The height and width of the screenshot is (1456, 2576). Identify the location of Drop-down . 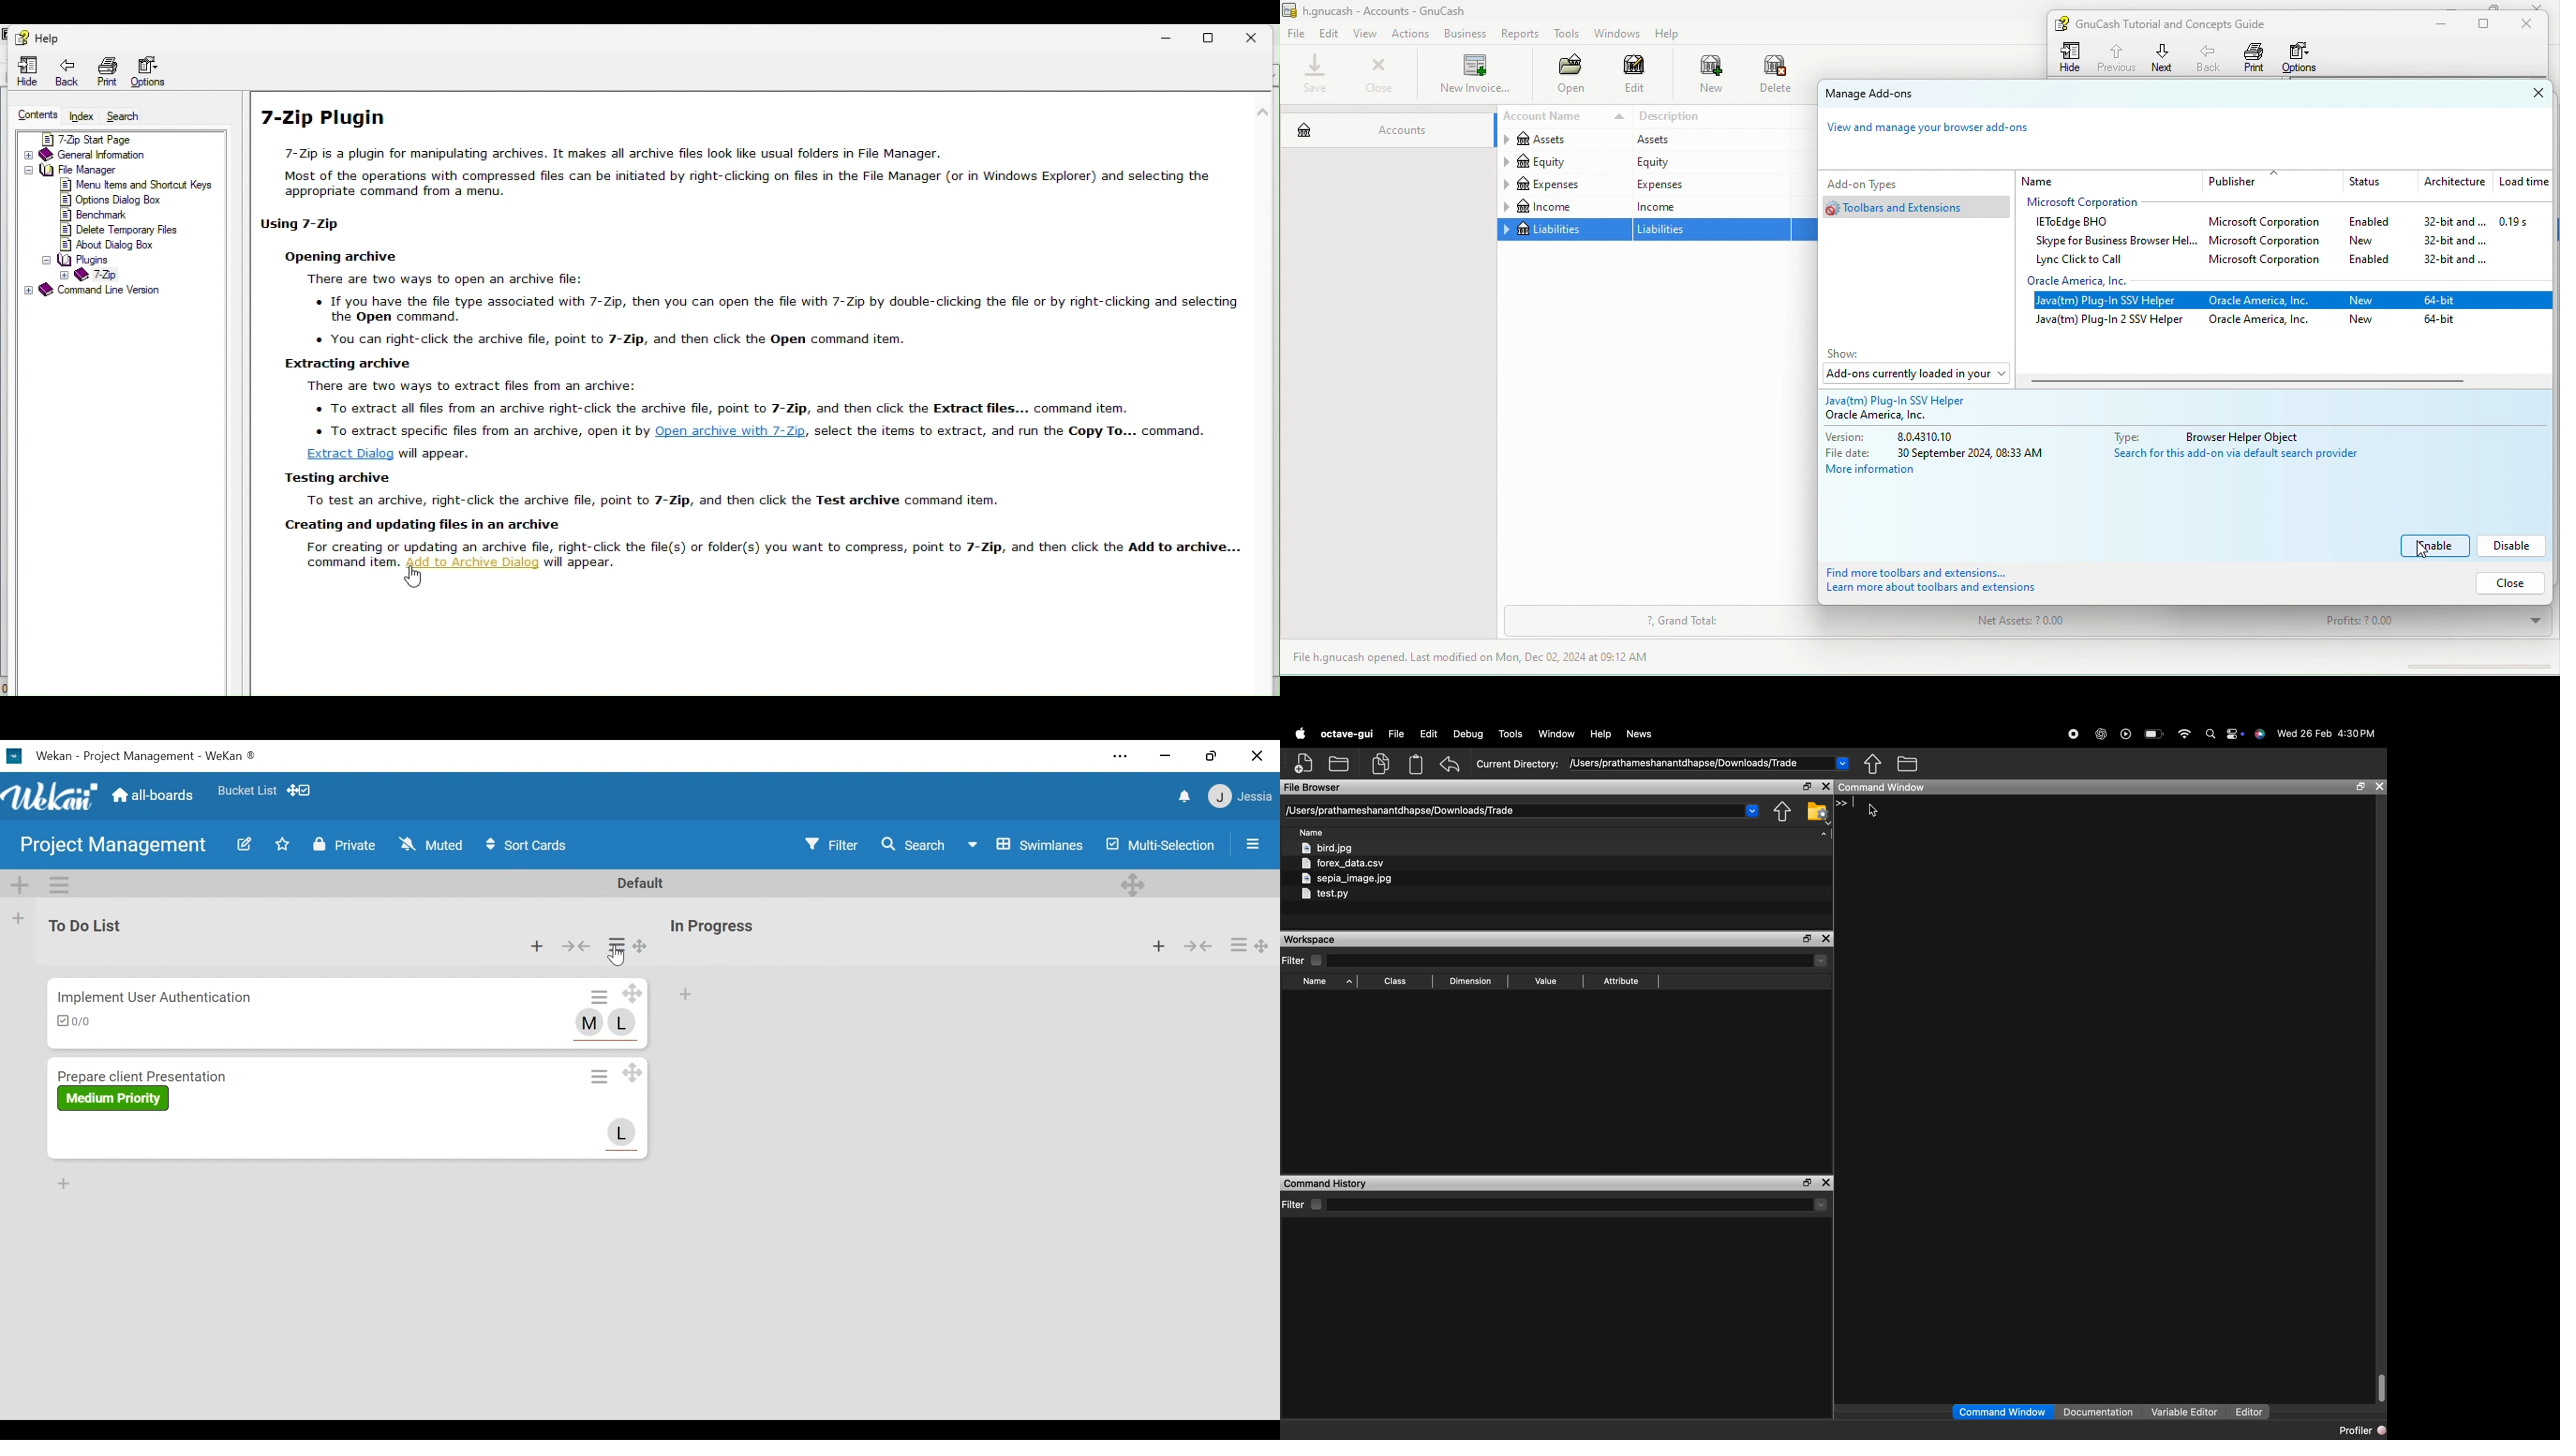
(1843, 762).